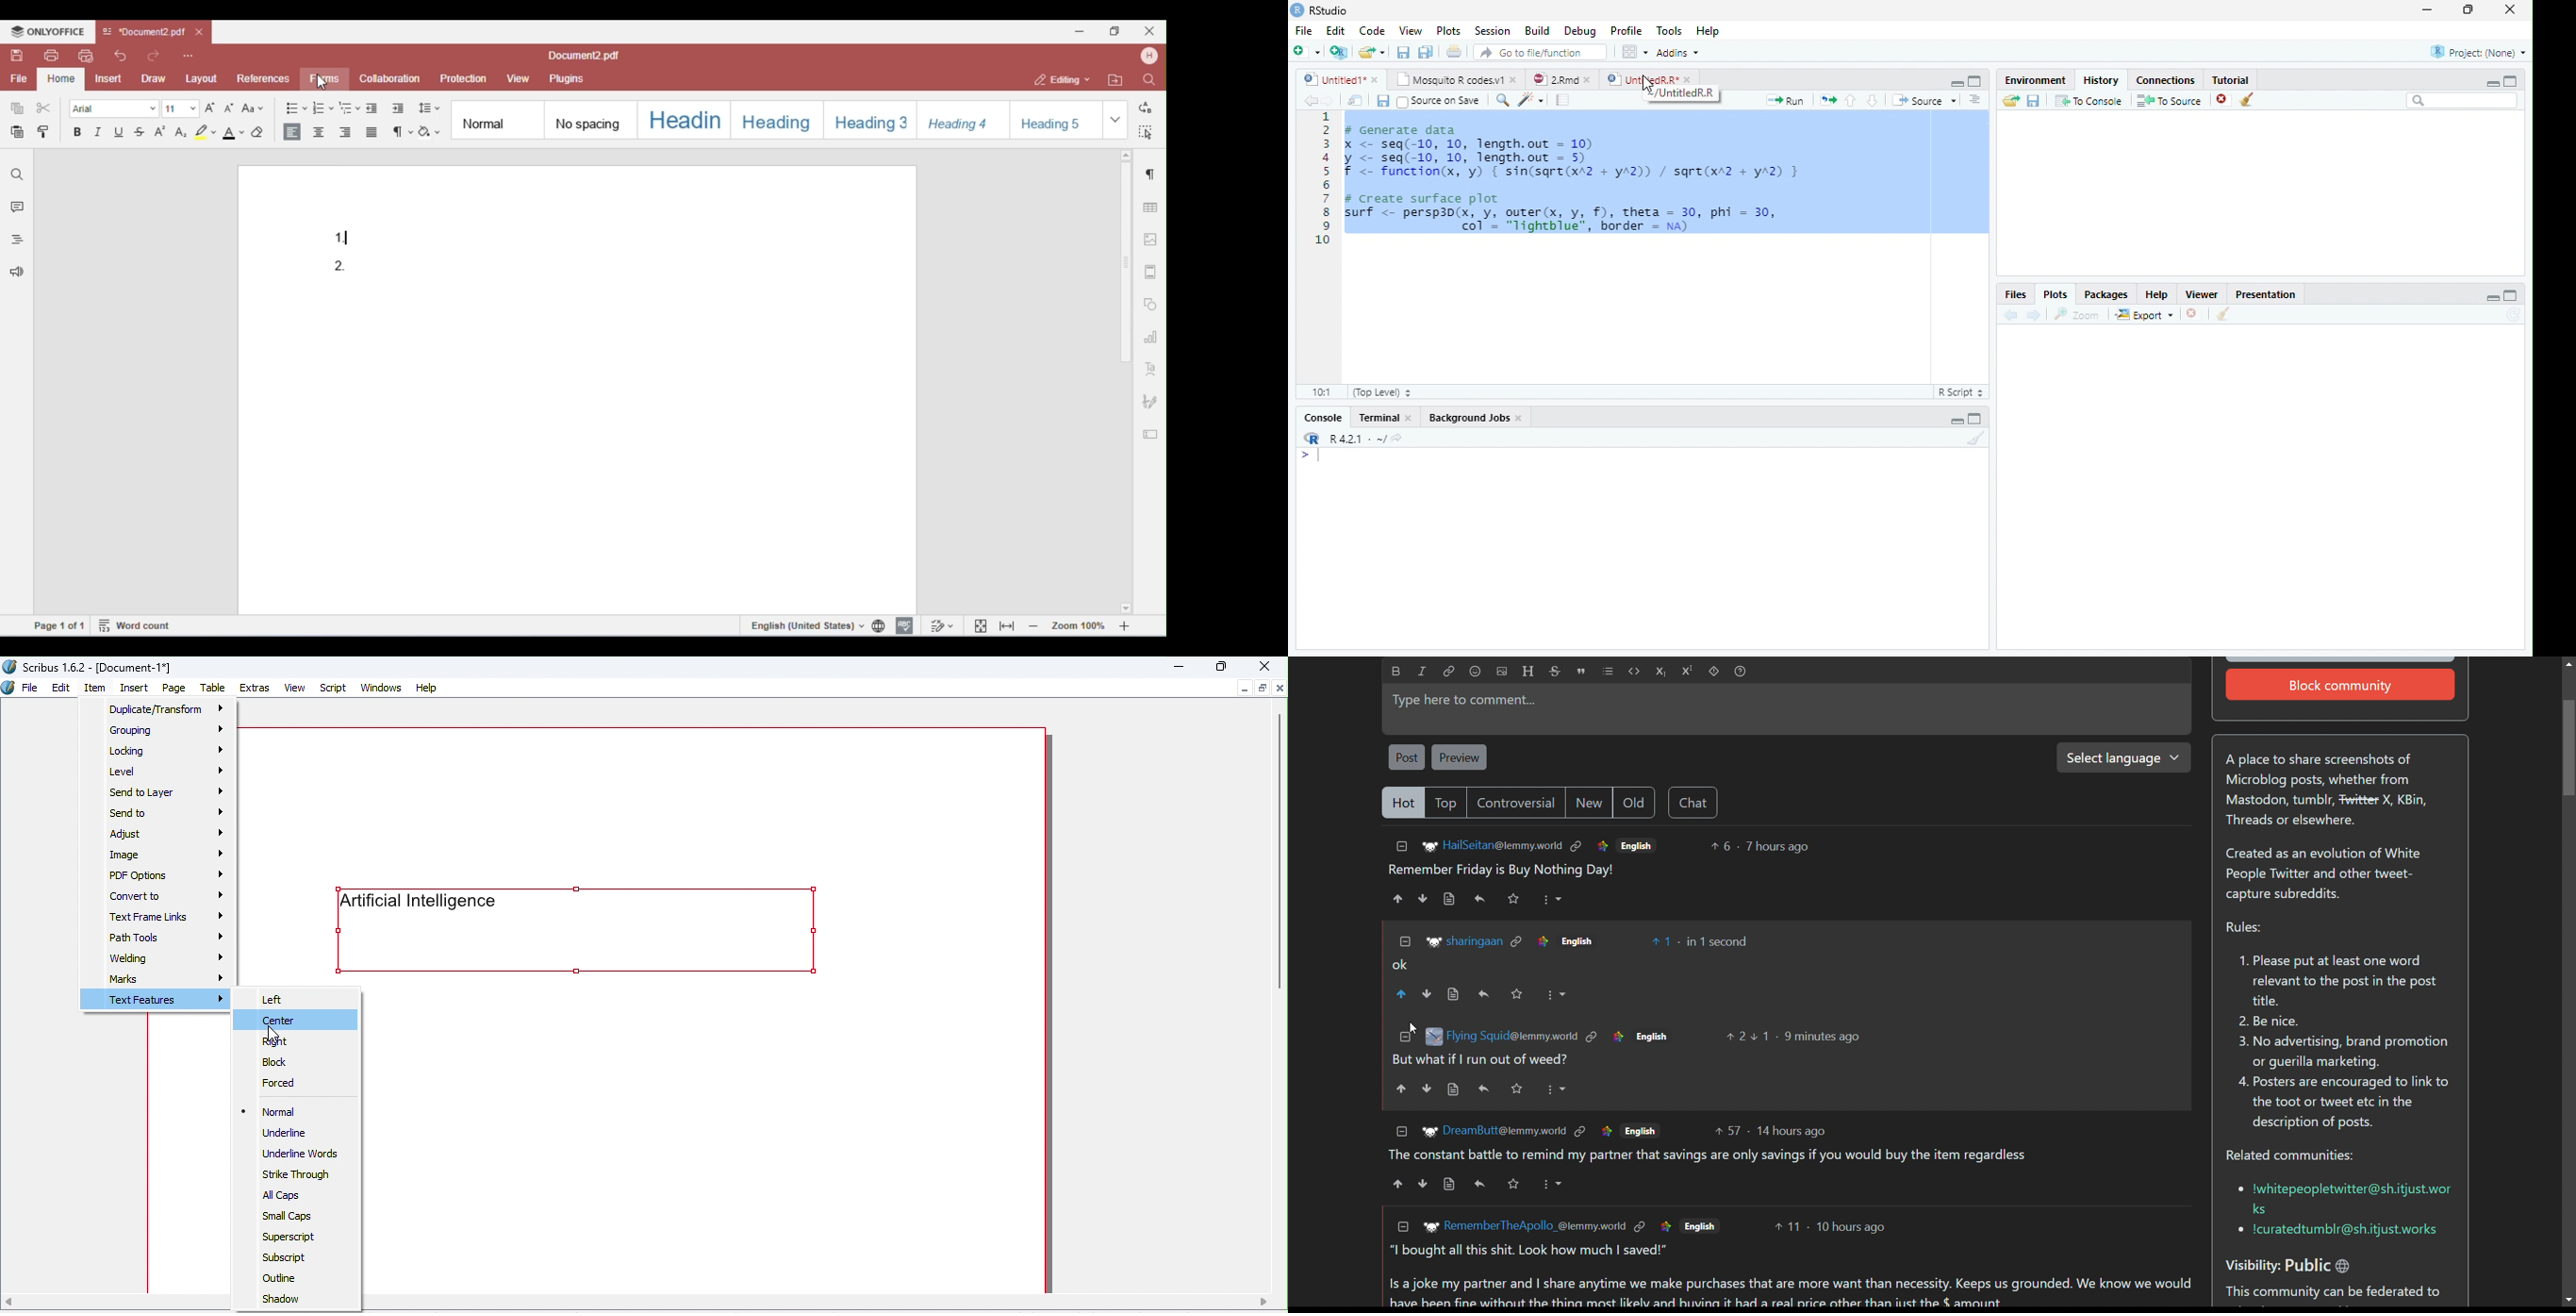  What do you see at coordinates (282, 1299) in the screenshot?
I see `Shadow` at bounding box center [282, 1299].